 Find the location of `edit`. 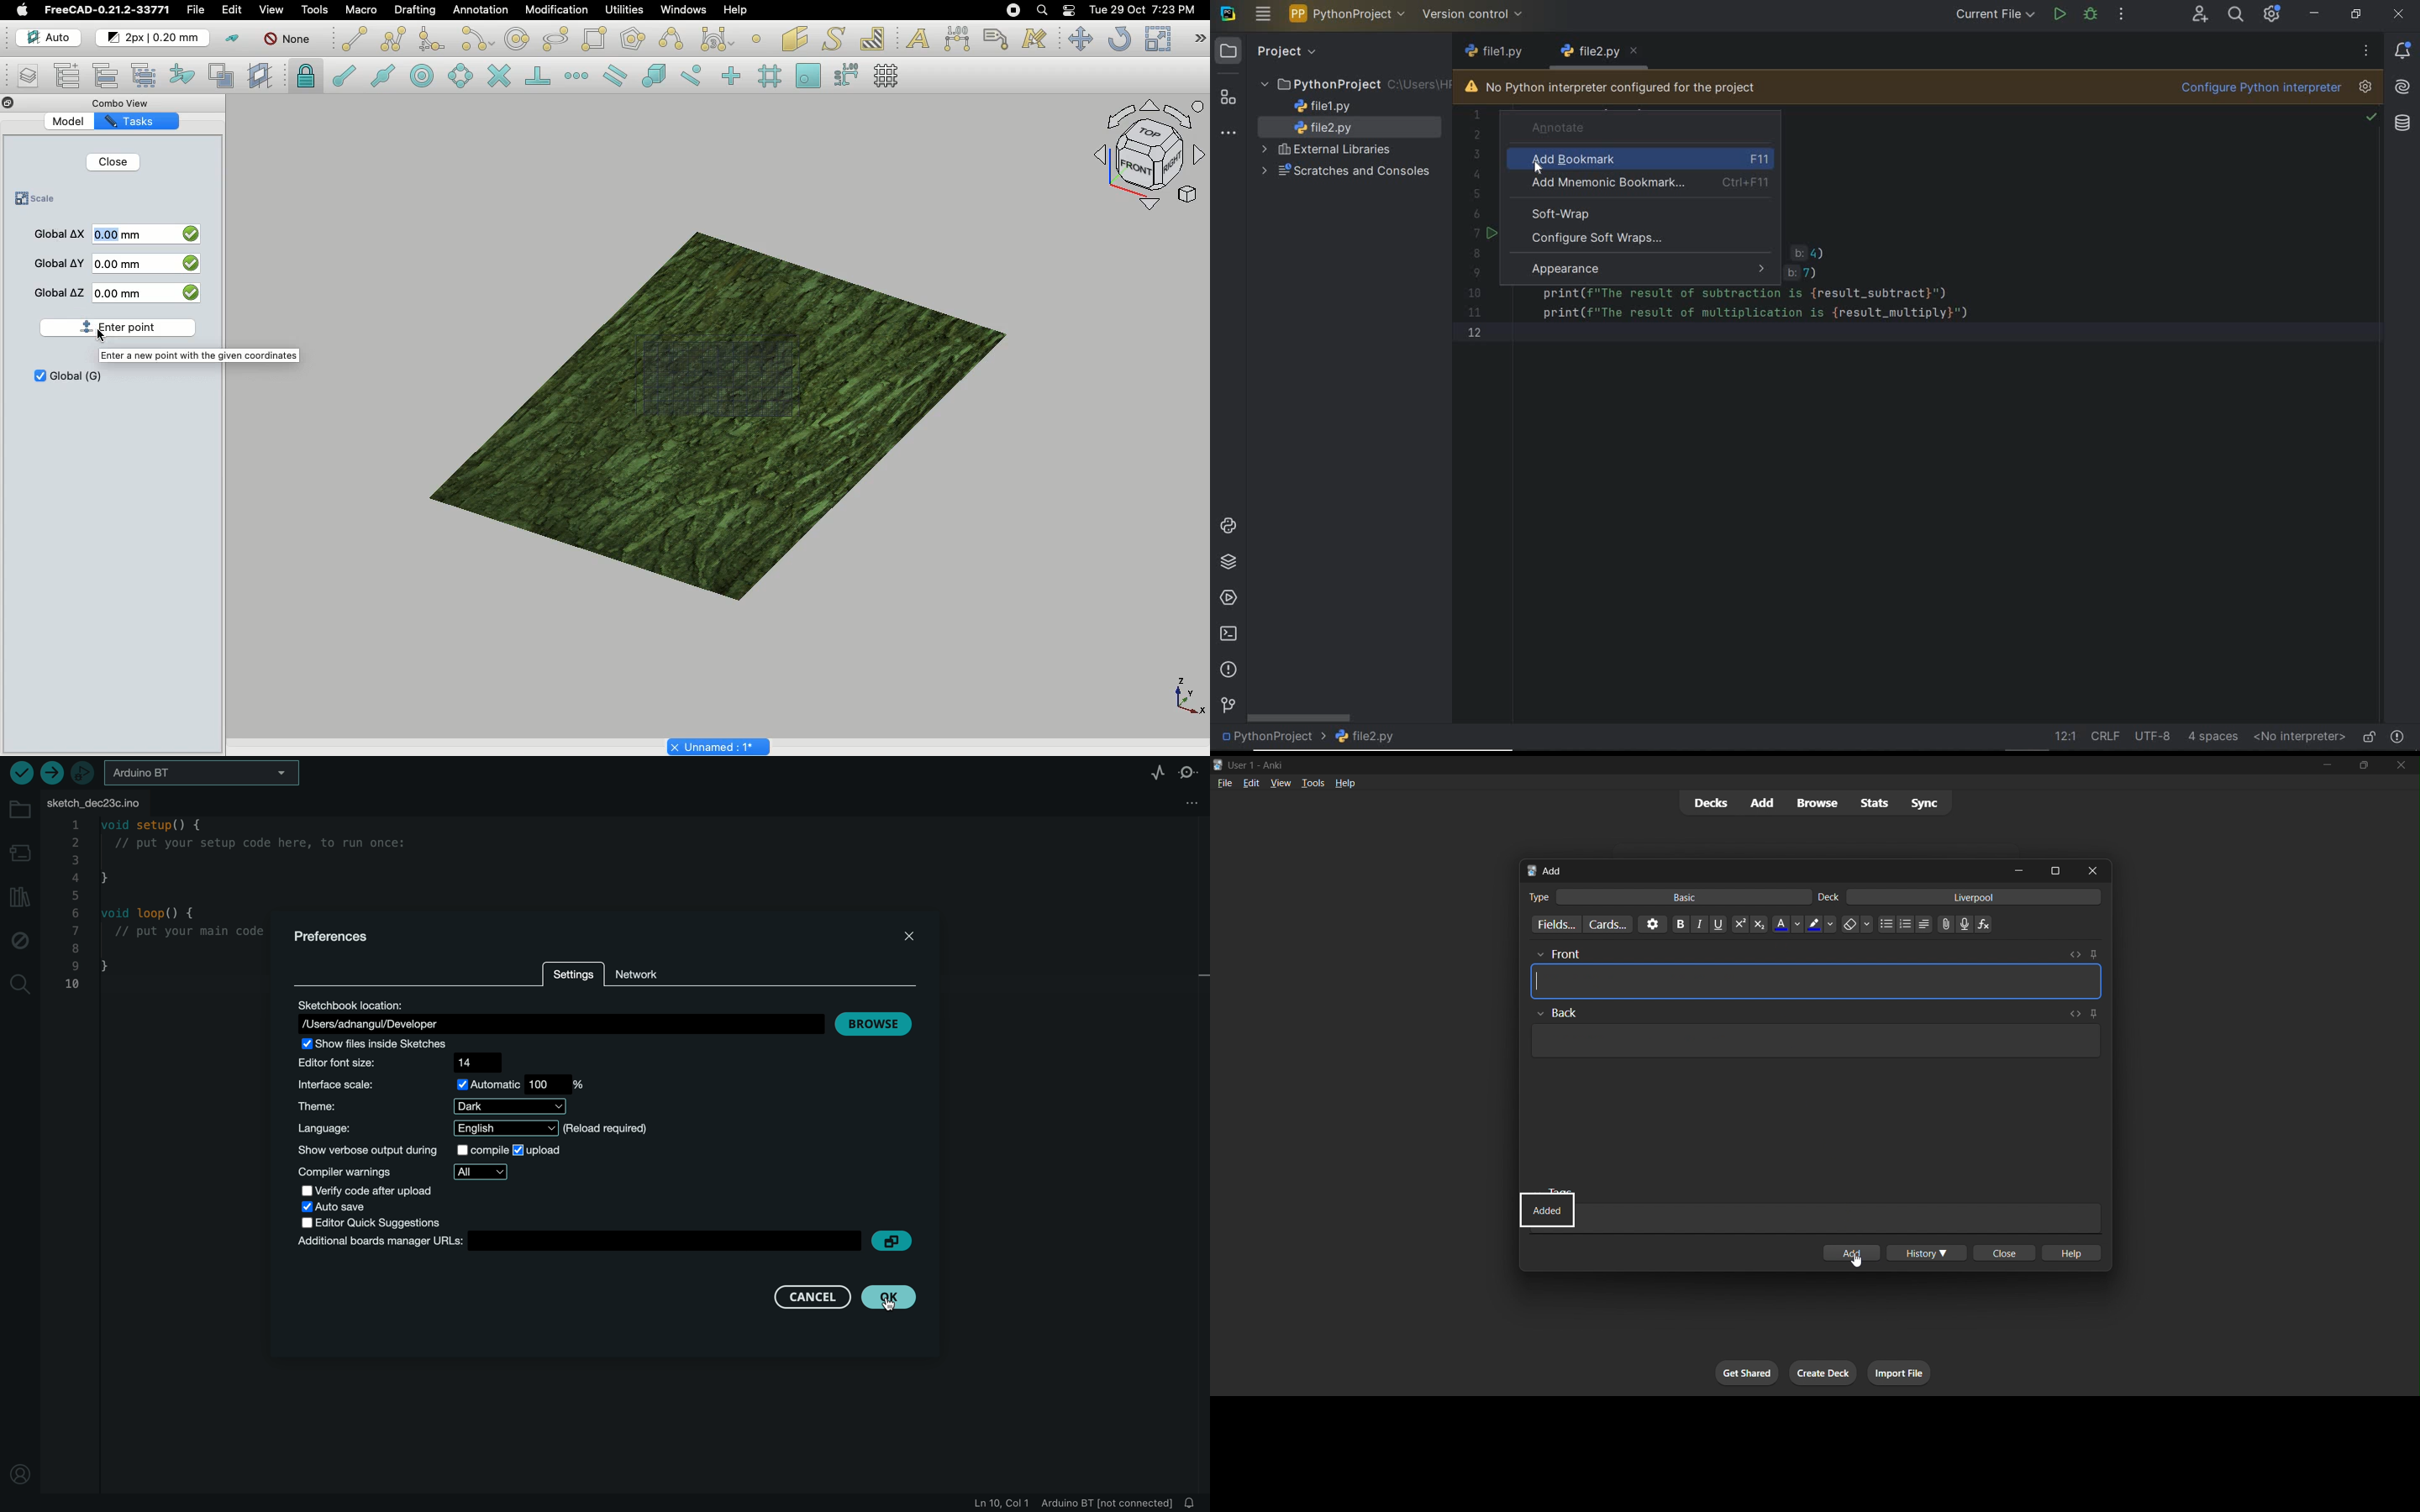

edit is located at coordinates (1250, 782).